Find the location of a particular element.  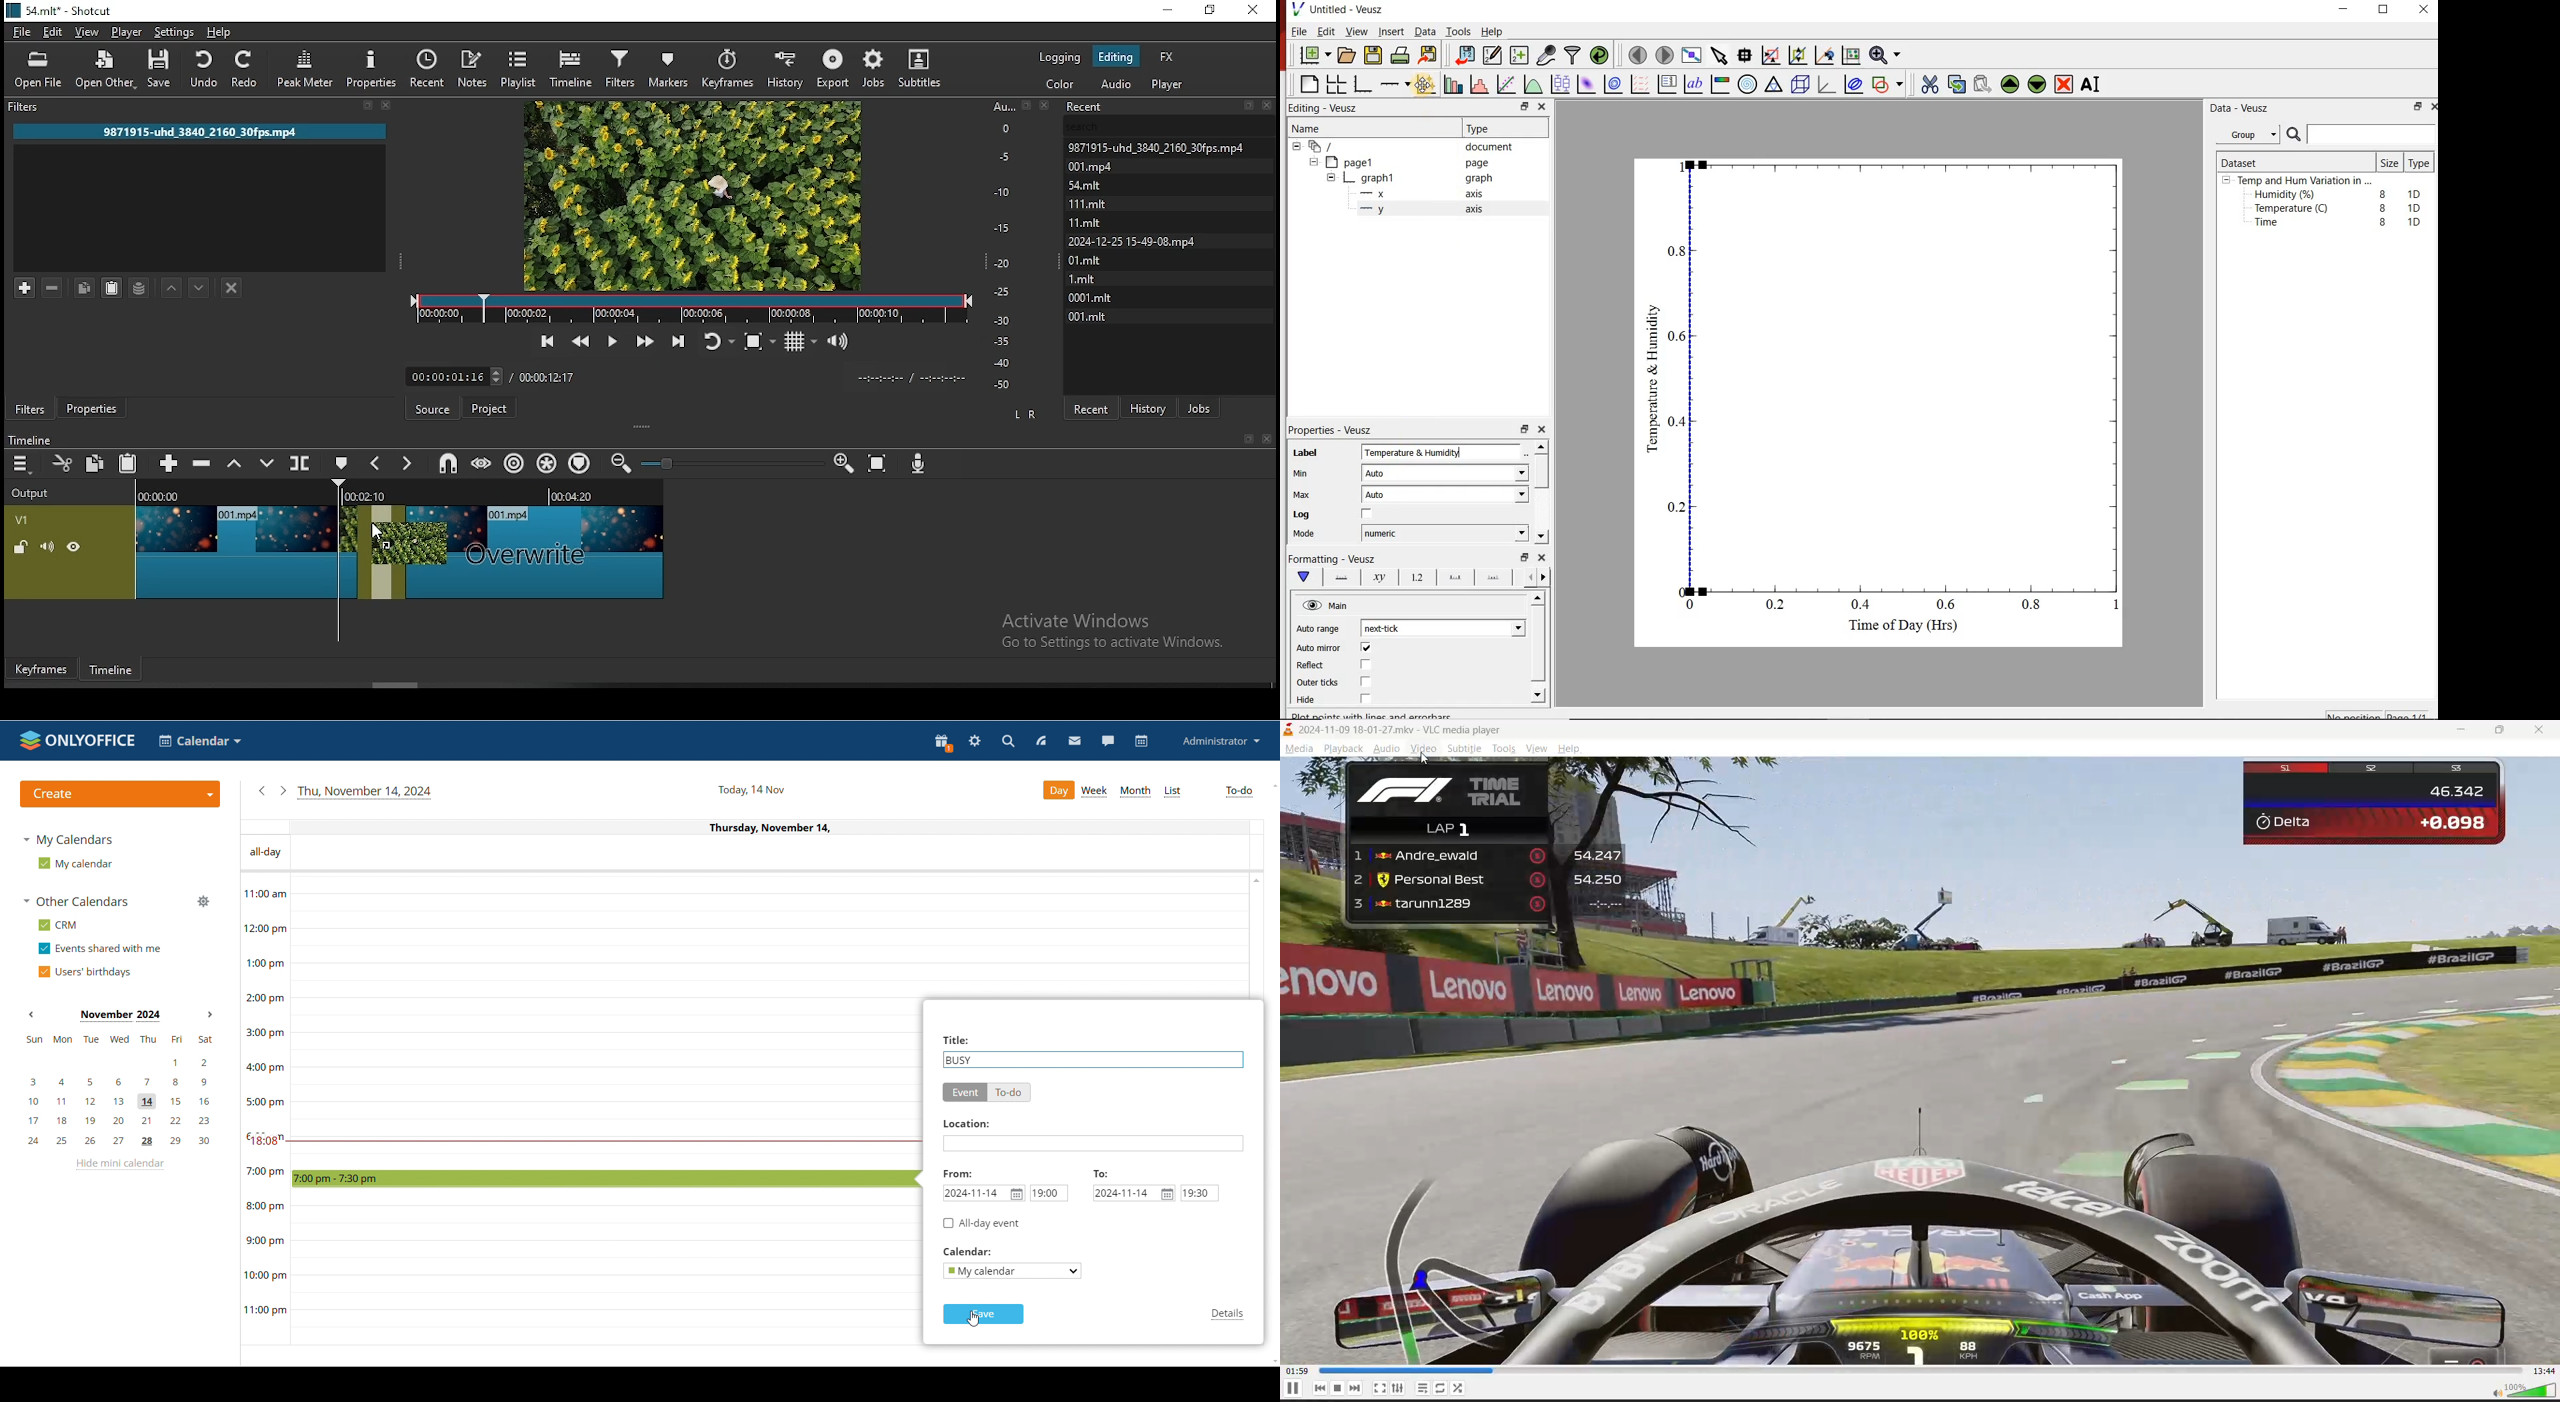

Move the selected widget down is located at coordinates (2039, 84).